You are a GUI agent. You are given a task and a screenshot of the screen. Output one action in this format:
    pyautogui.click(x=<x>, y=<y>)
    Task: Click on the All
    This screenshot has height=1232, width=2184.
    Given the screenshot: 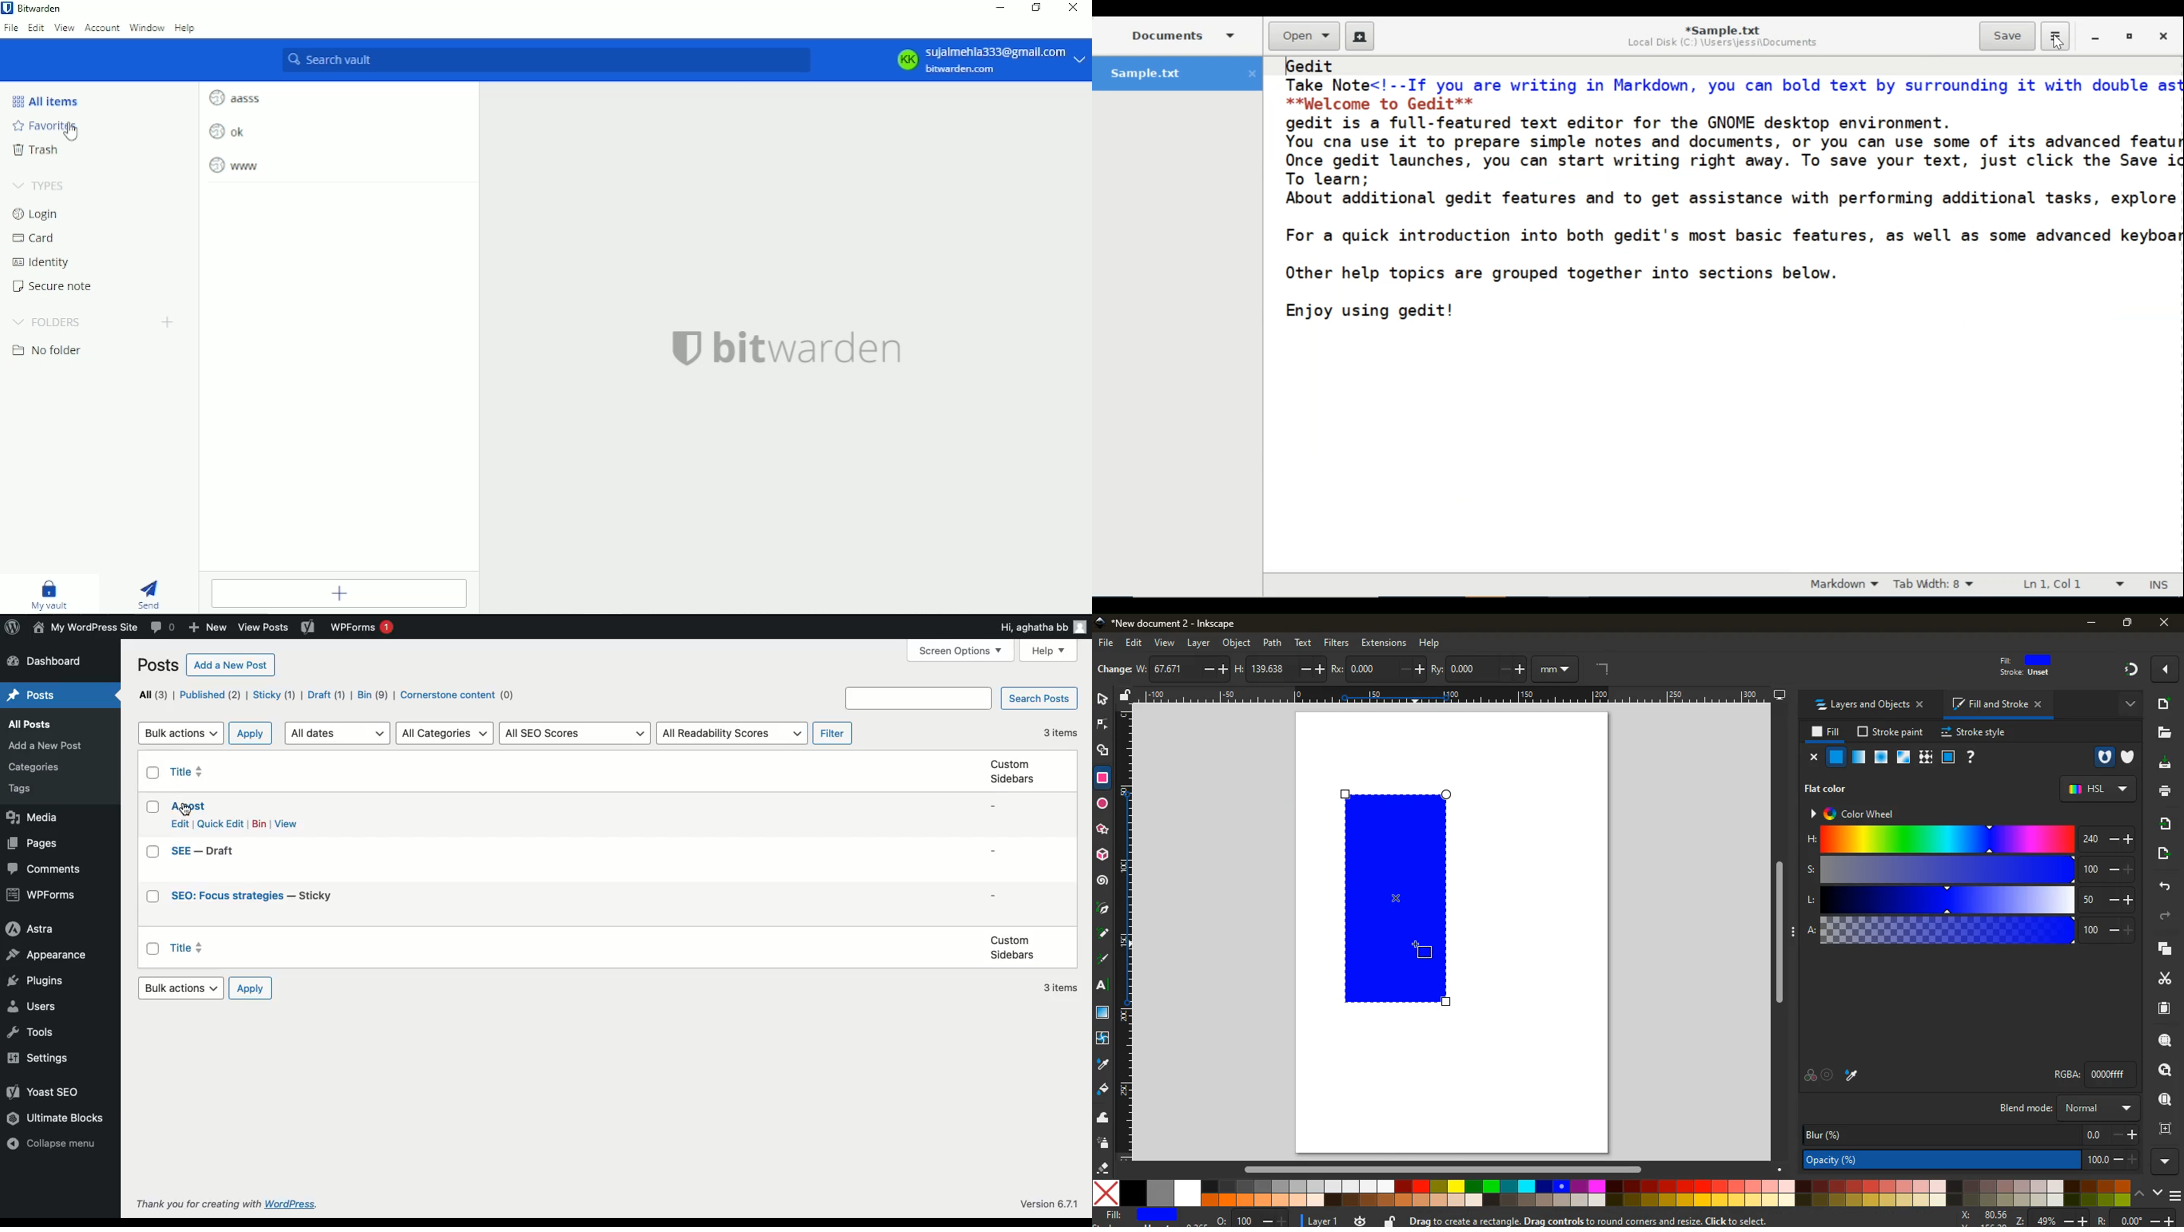 What is the action you would take?
    pyautogui.click(x=153, y=694)
    